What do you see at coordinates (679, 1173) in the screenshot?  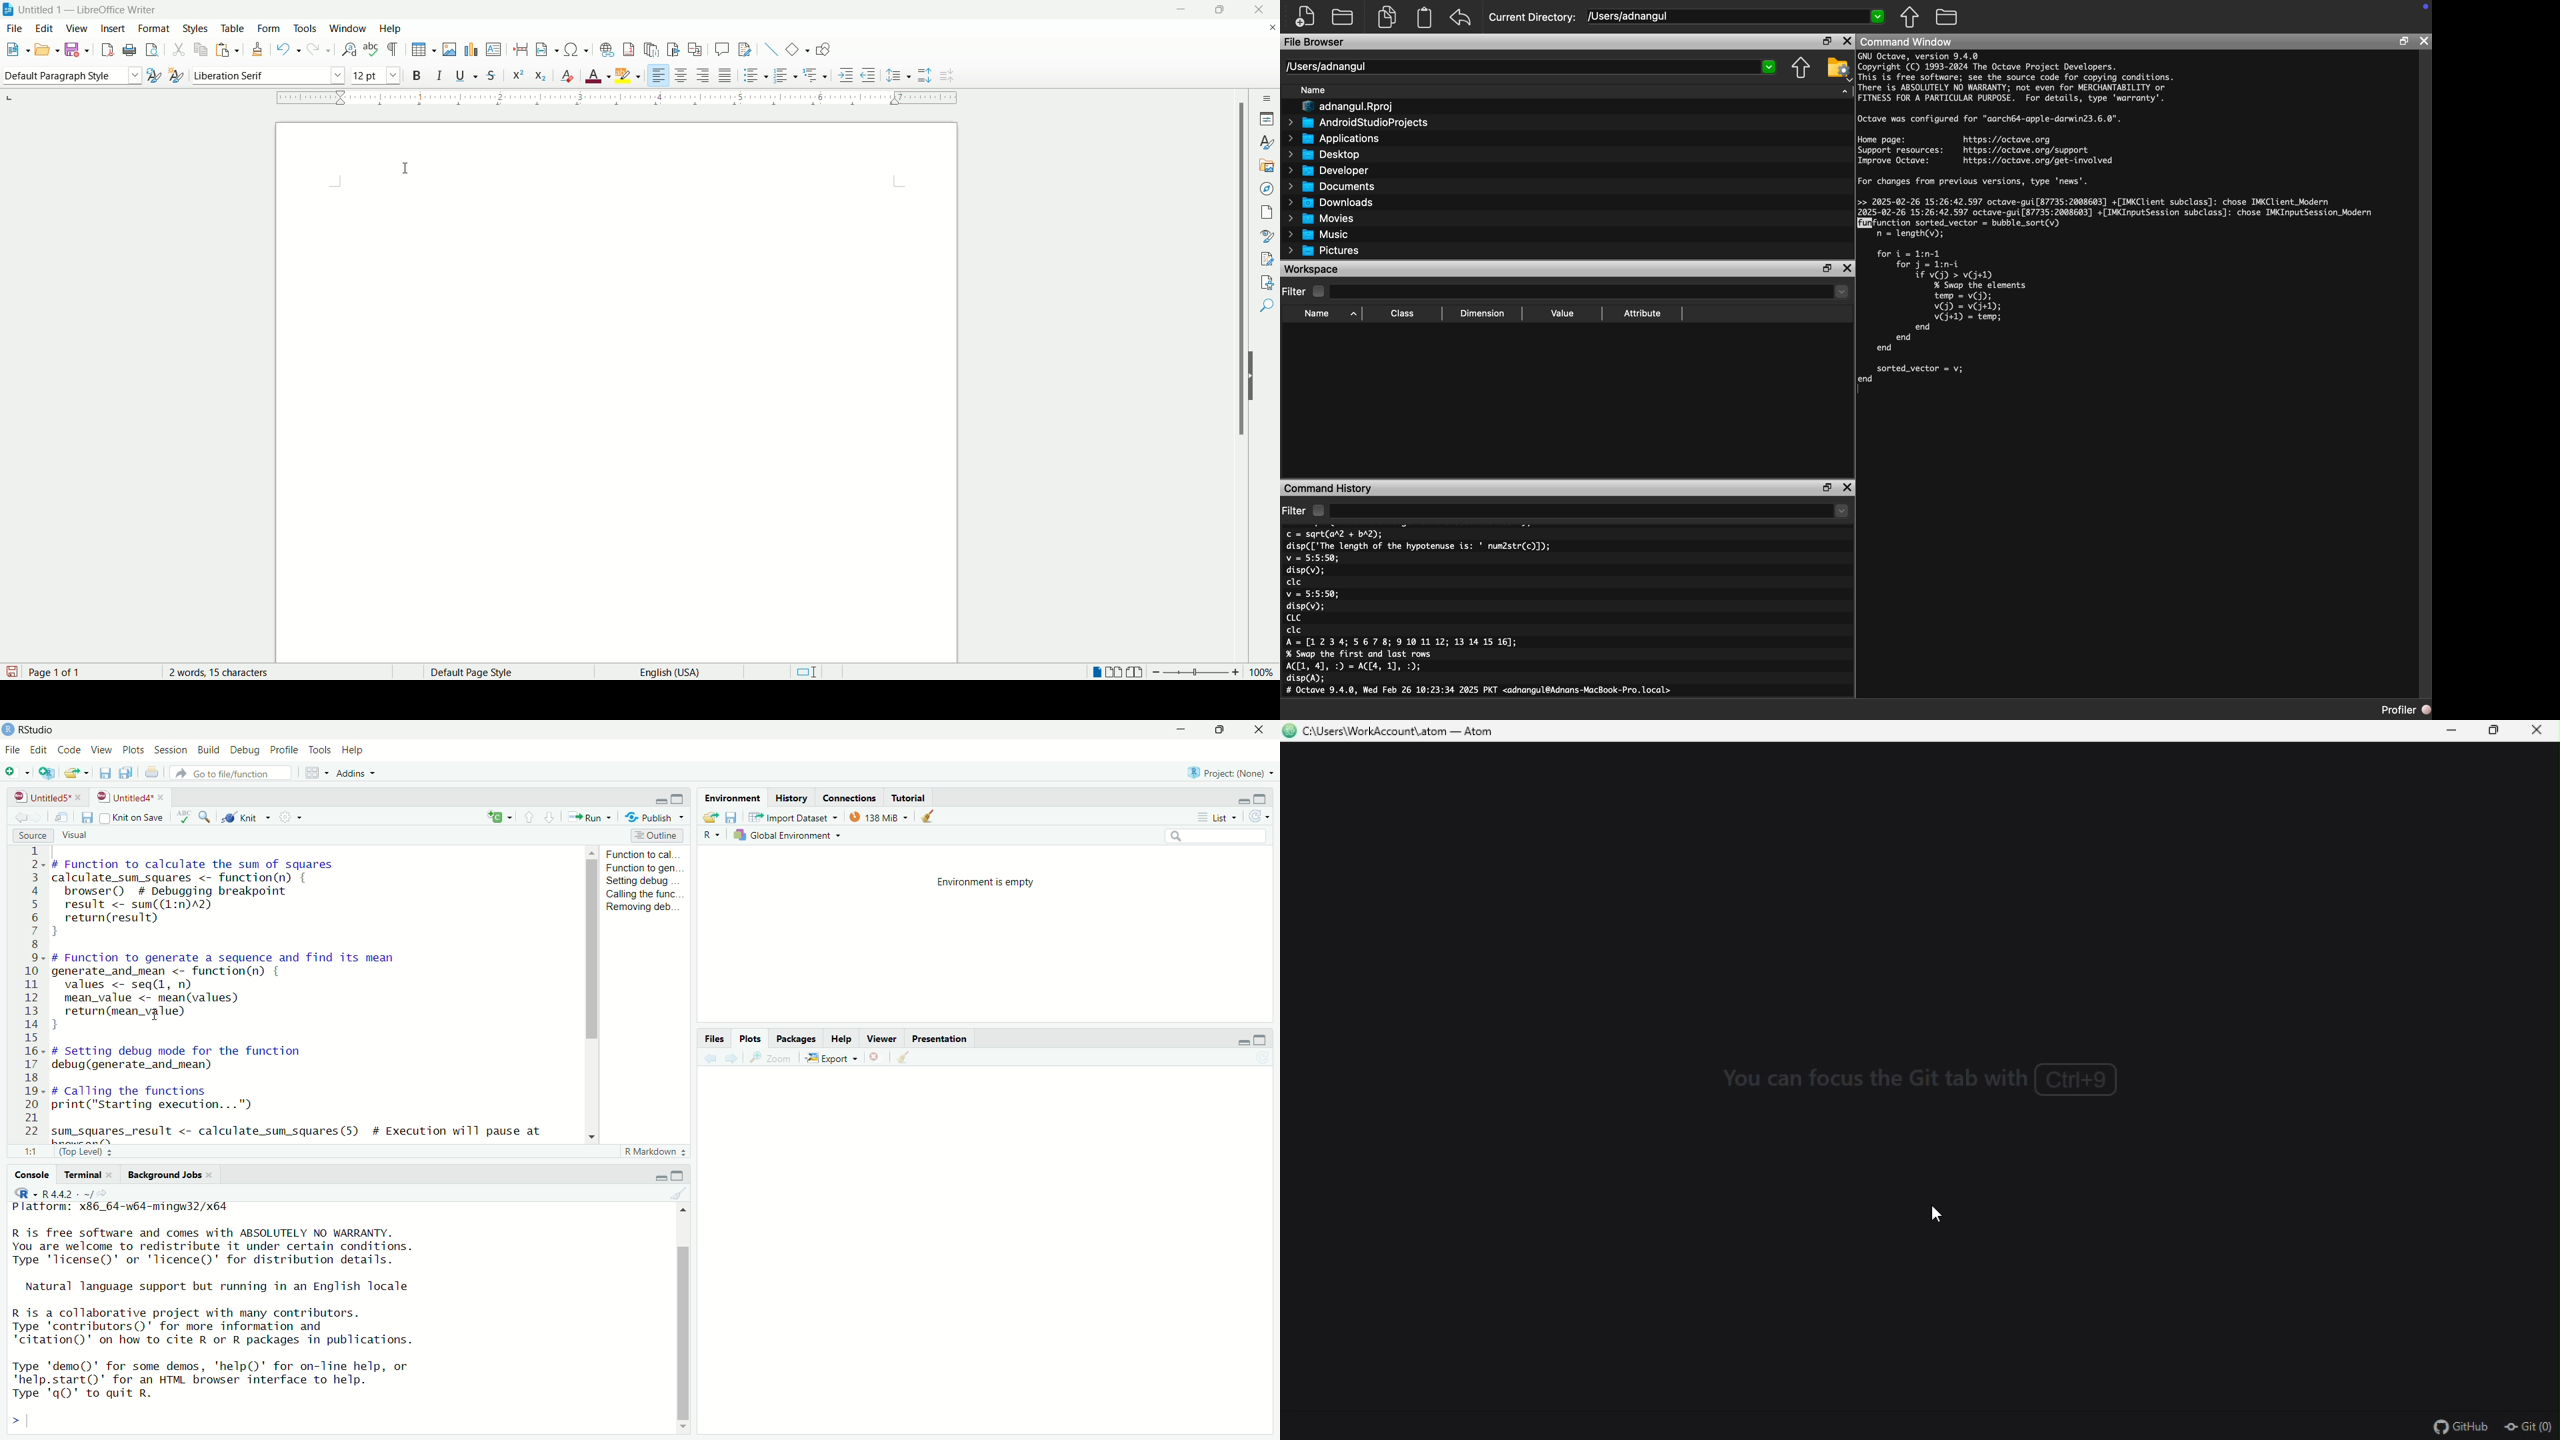 I see `maximize` at bounding box center [679, 1173].